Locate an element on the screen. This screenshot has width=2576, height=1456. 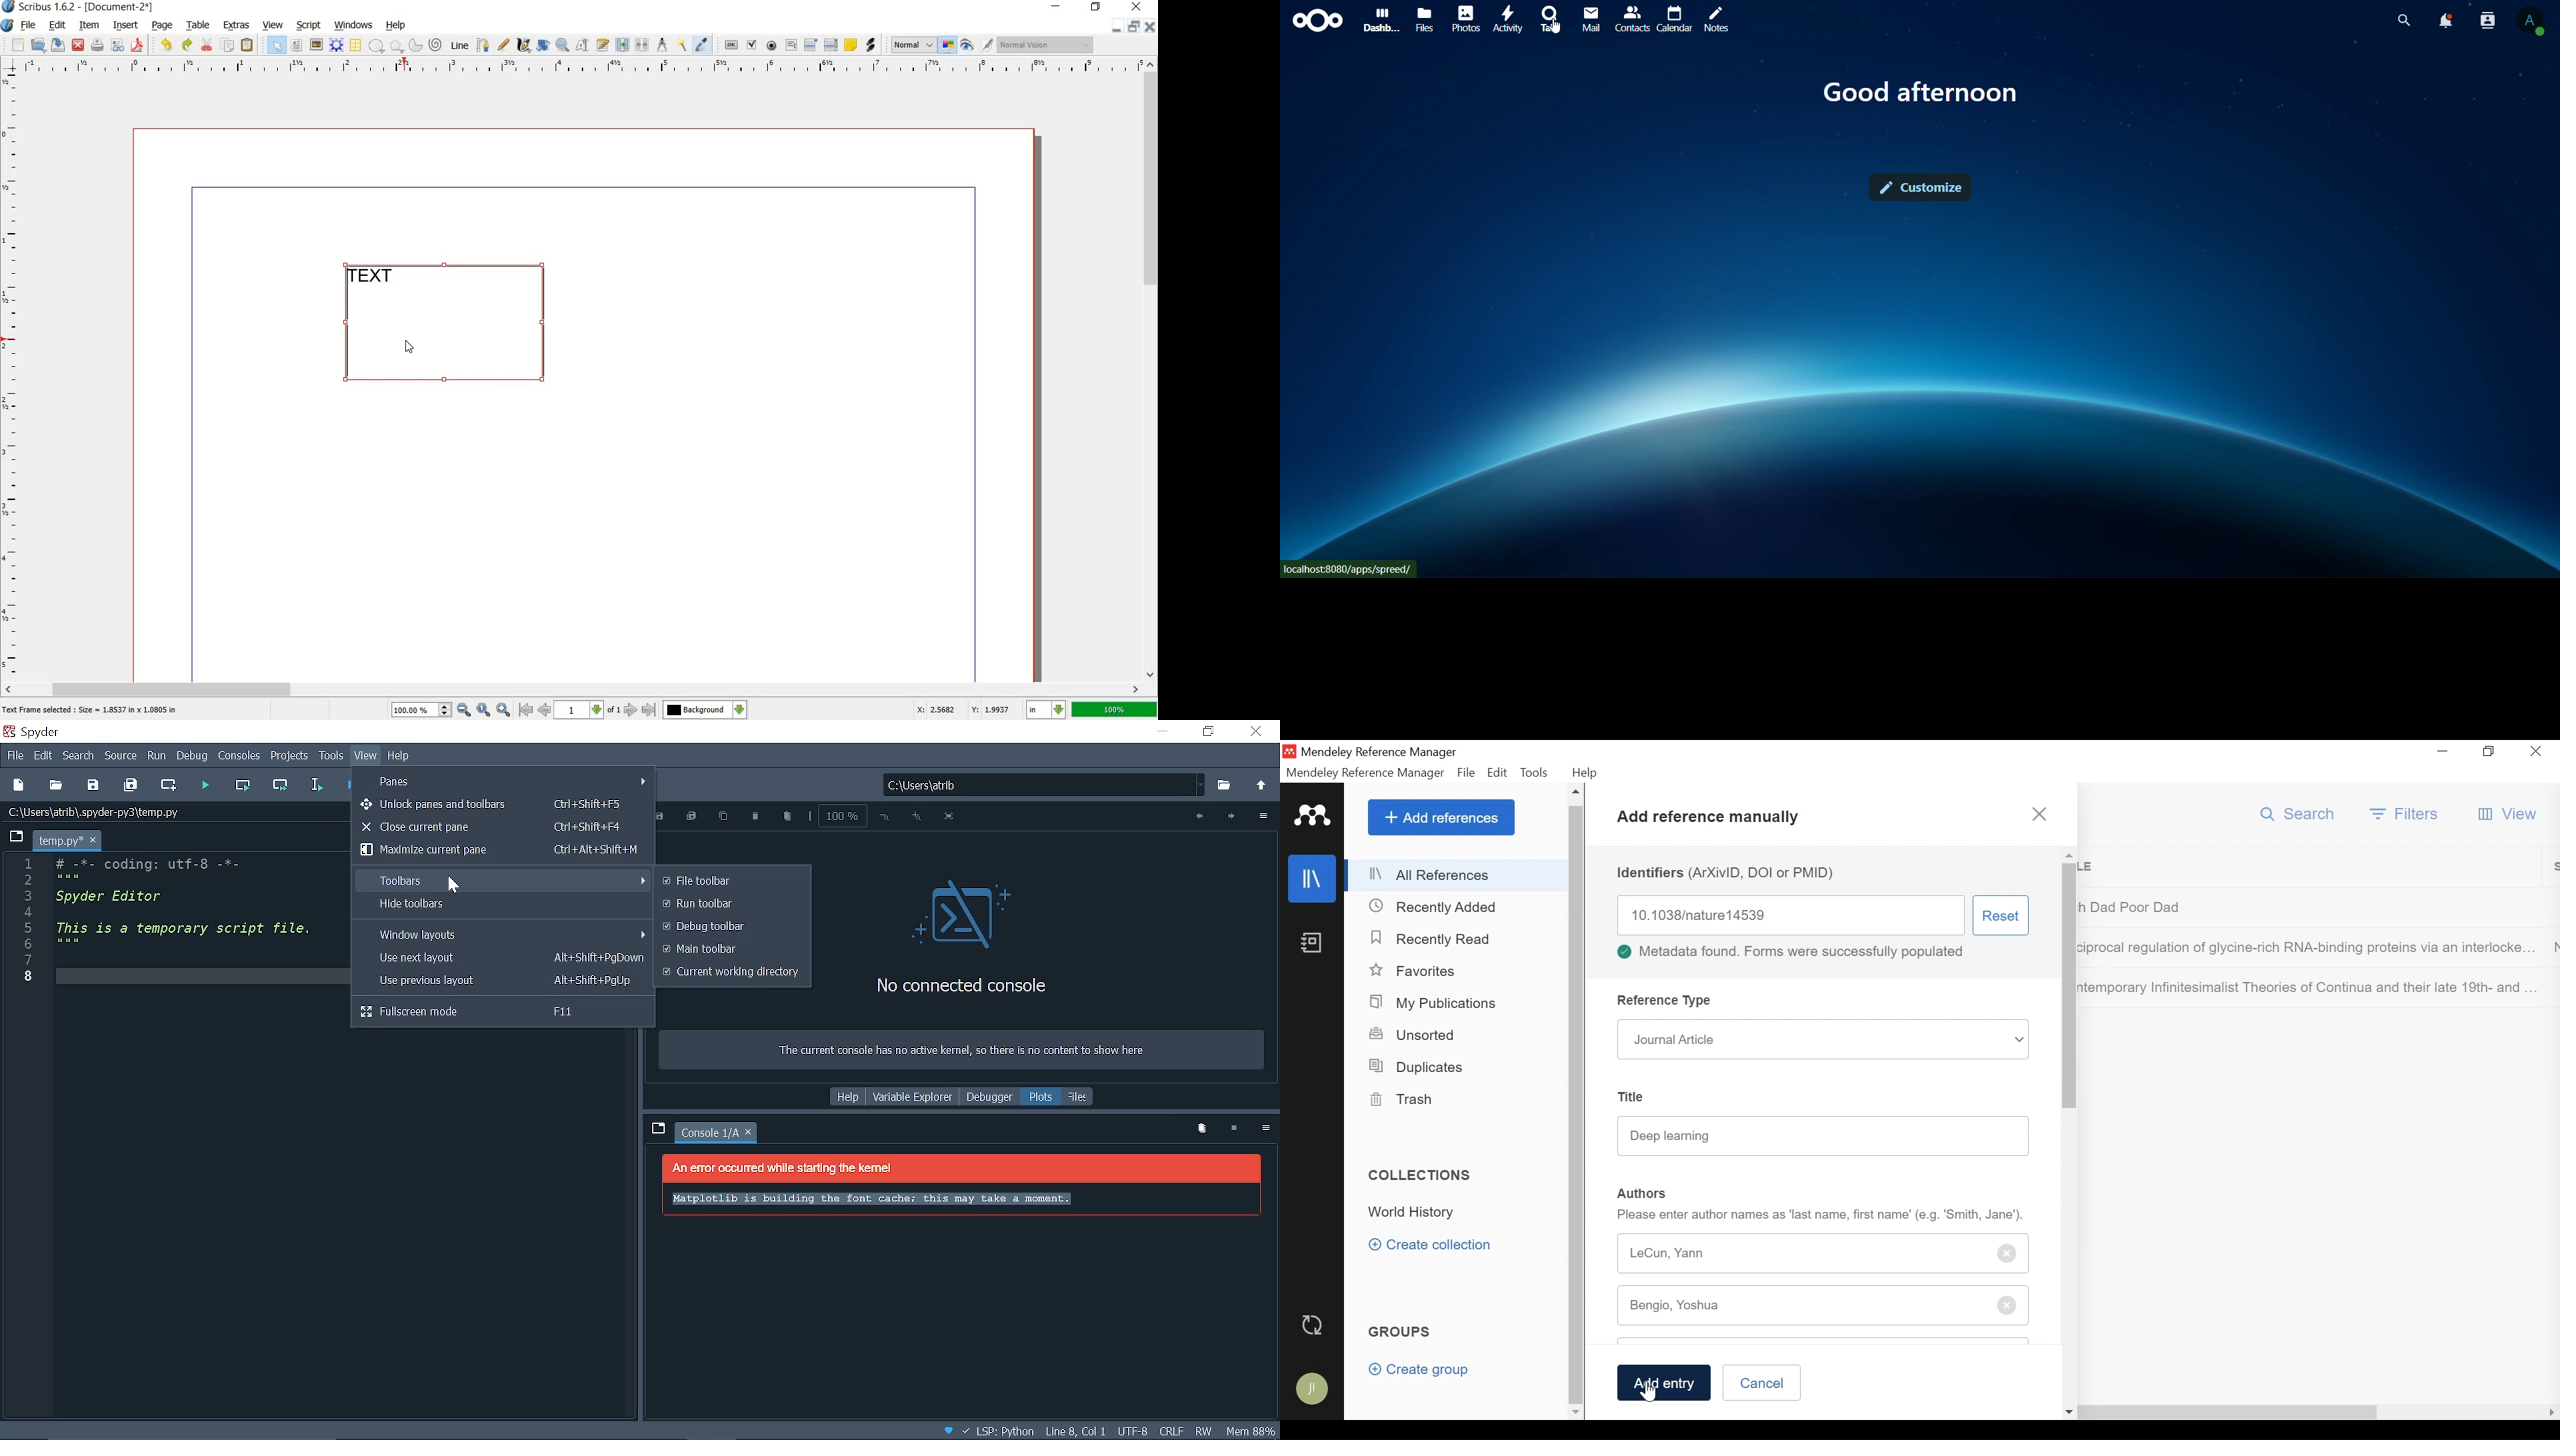
Help is located at coordinates (1585, 773).